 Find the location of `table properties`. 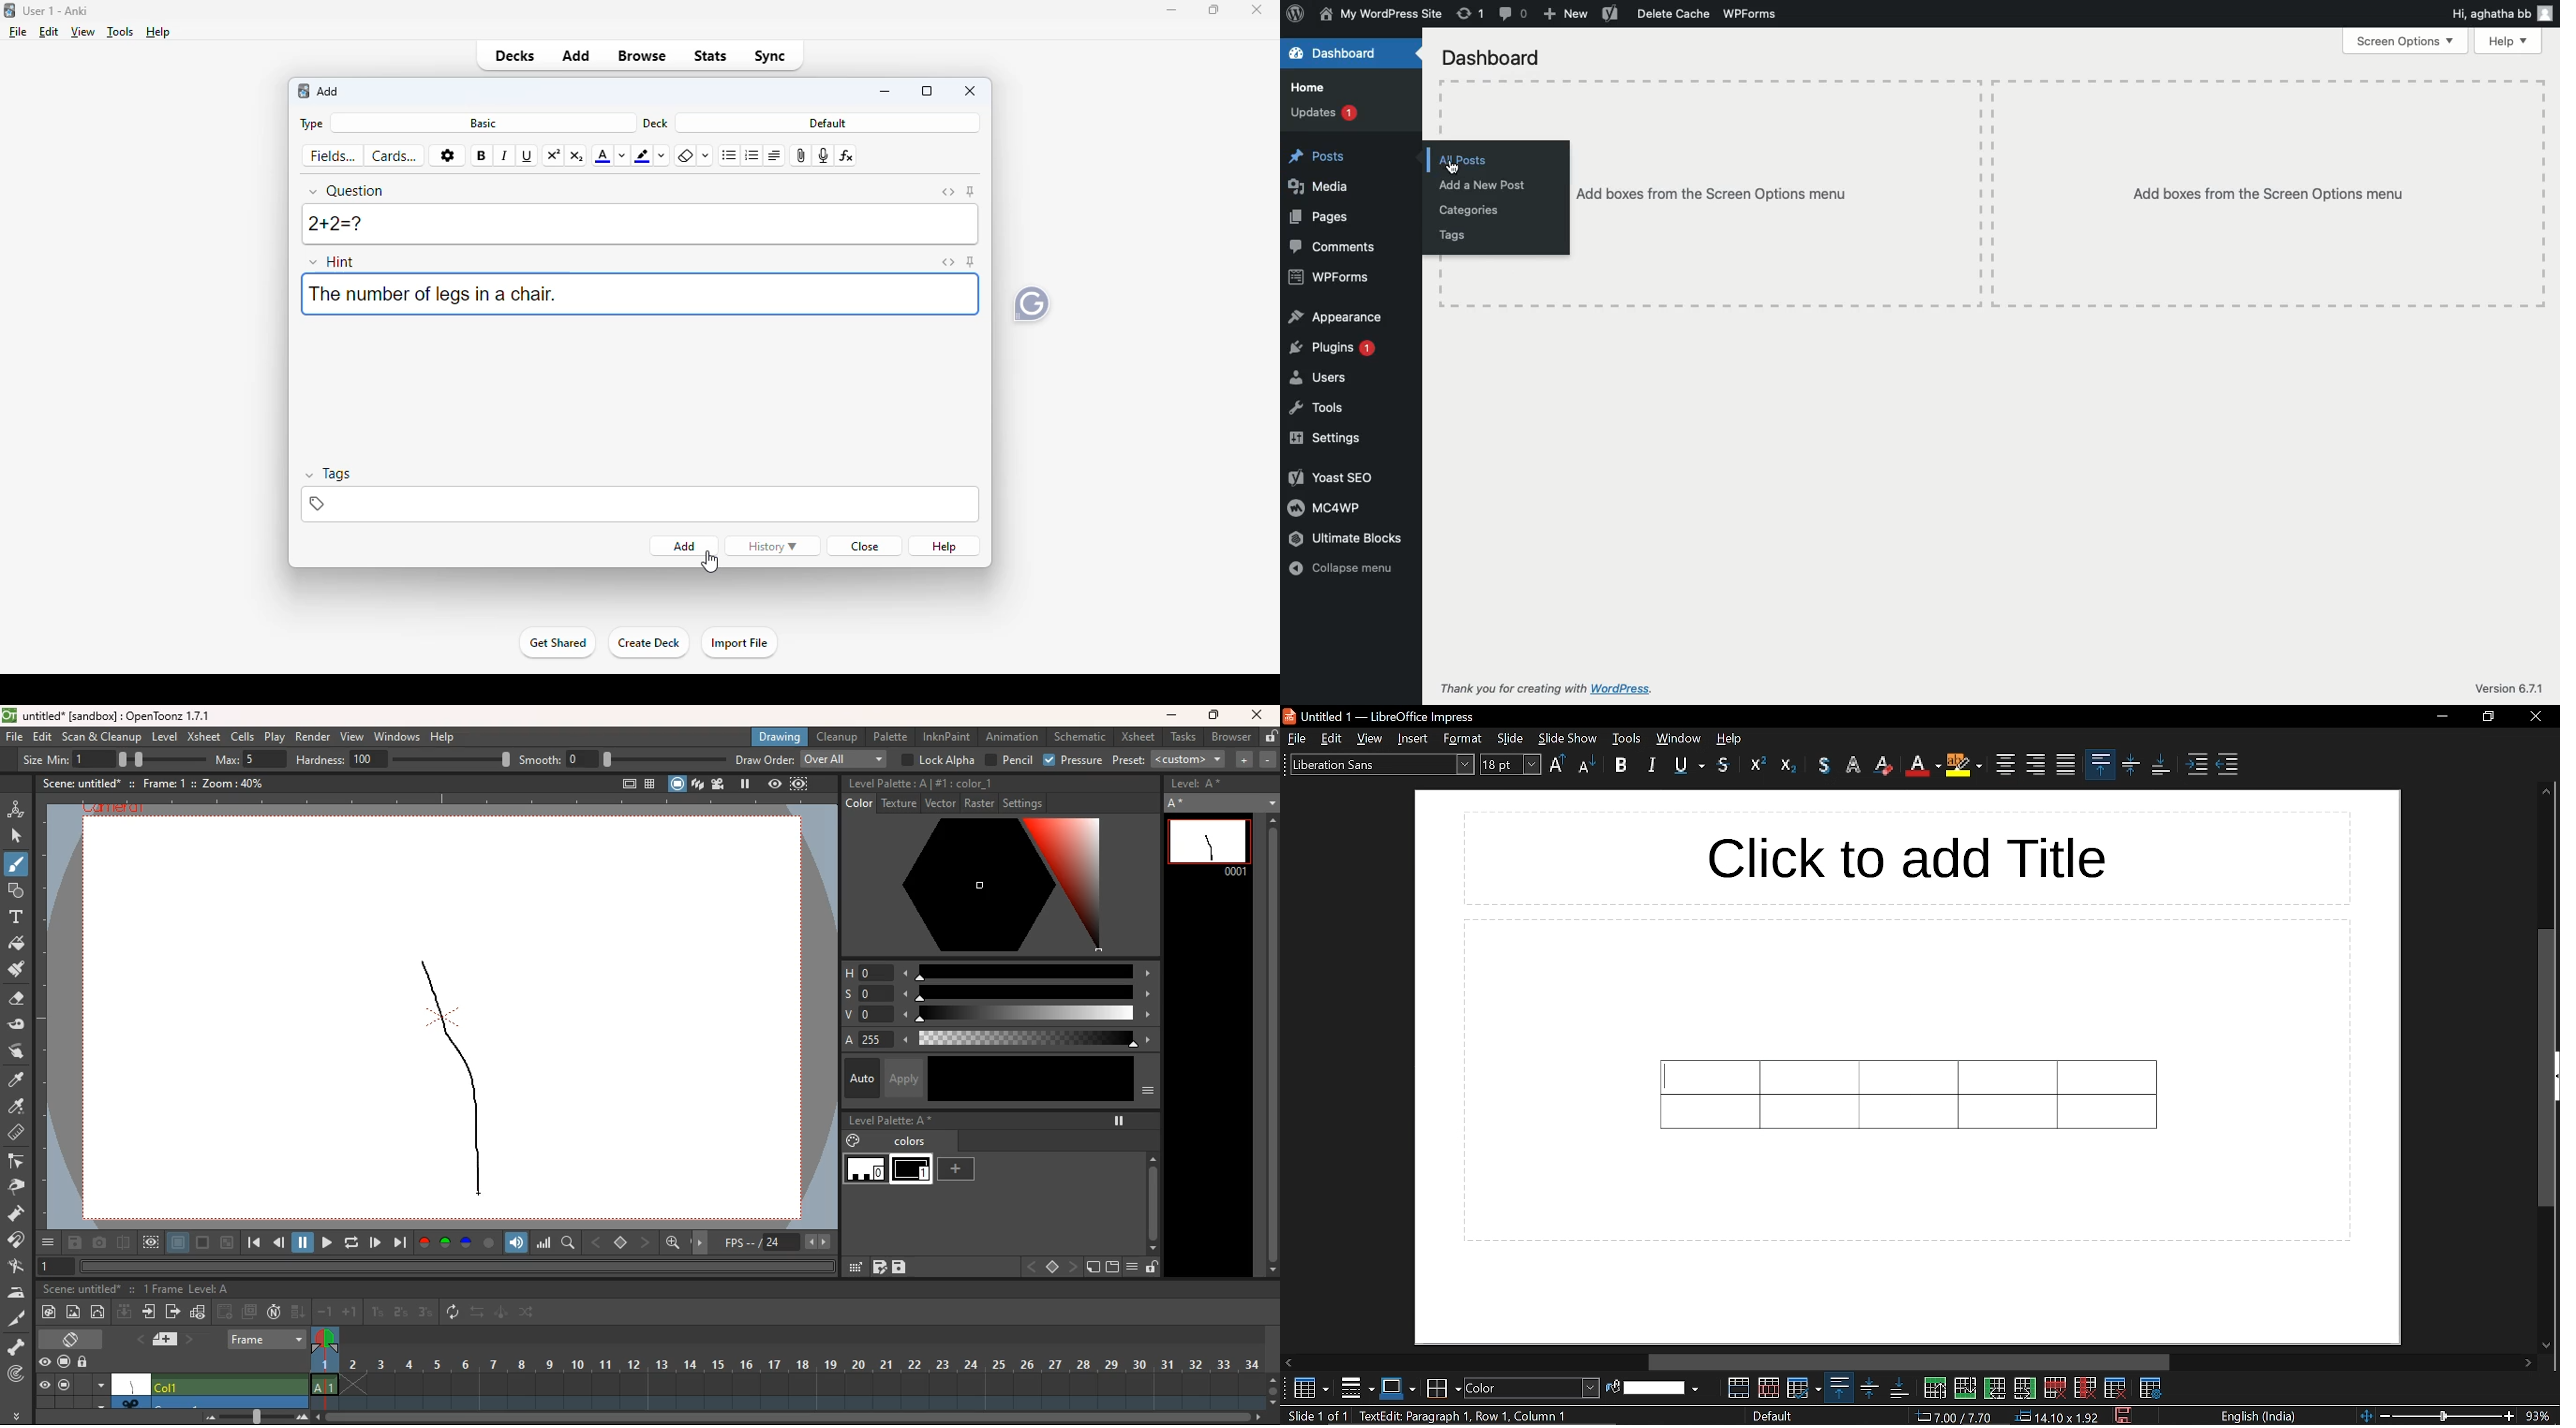

table properties is located at coordinates (2152, 1388).